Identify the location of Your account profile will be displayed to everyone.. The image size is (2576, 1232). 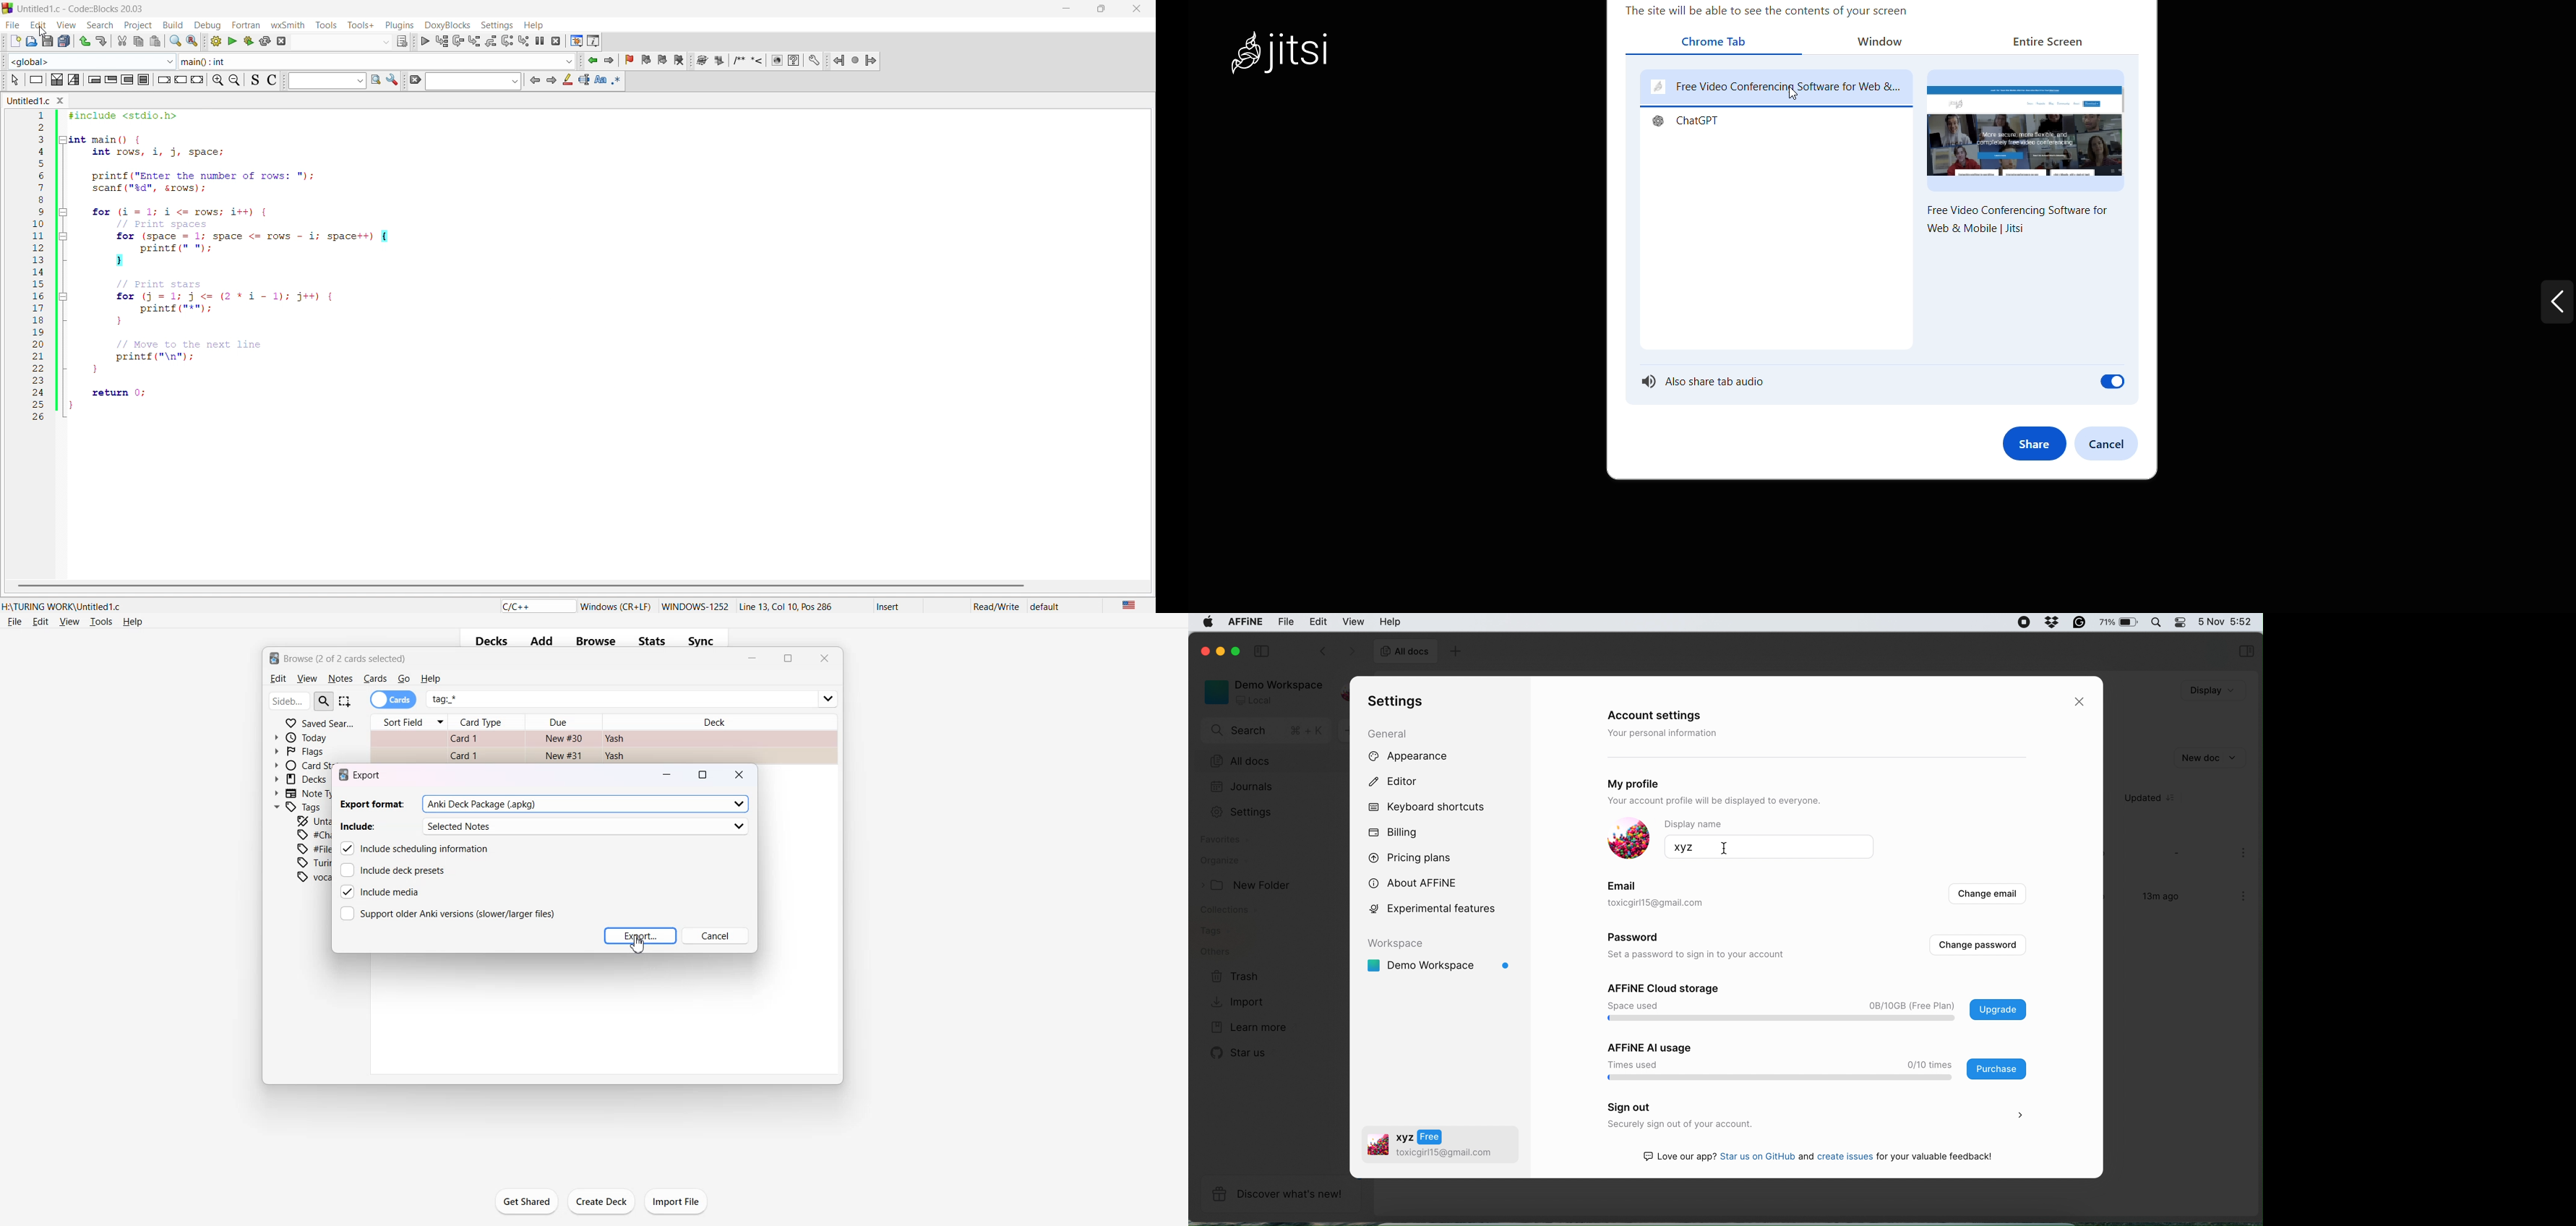
(1748, 802).